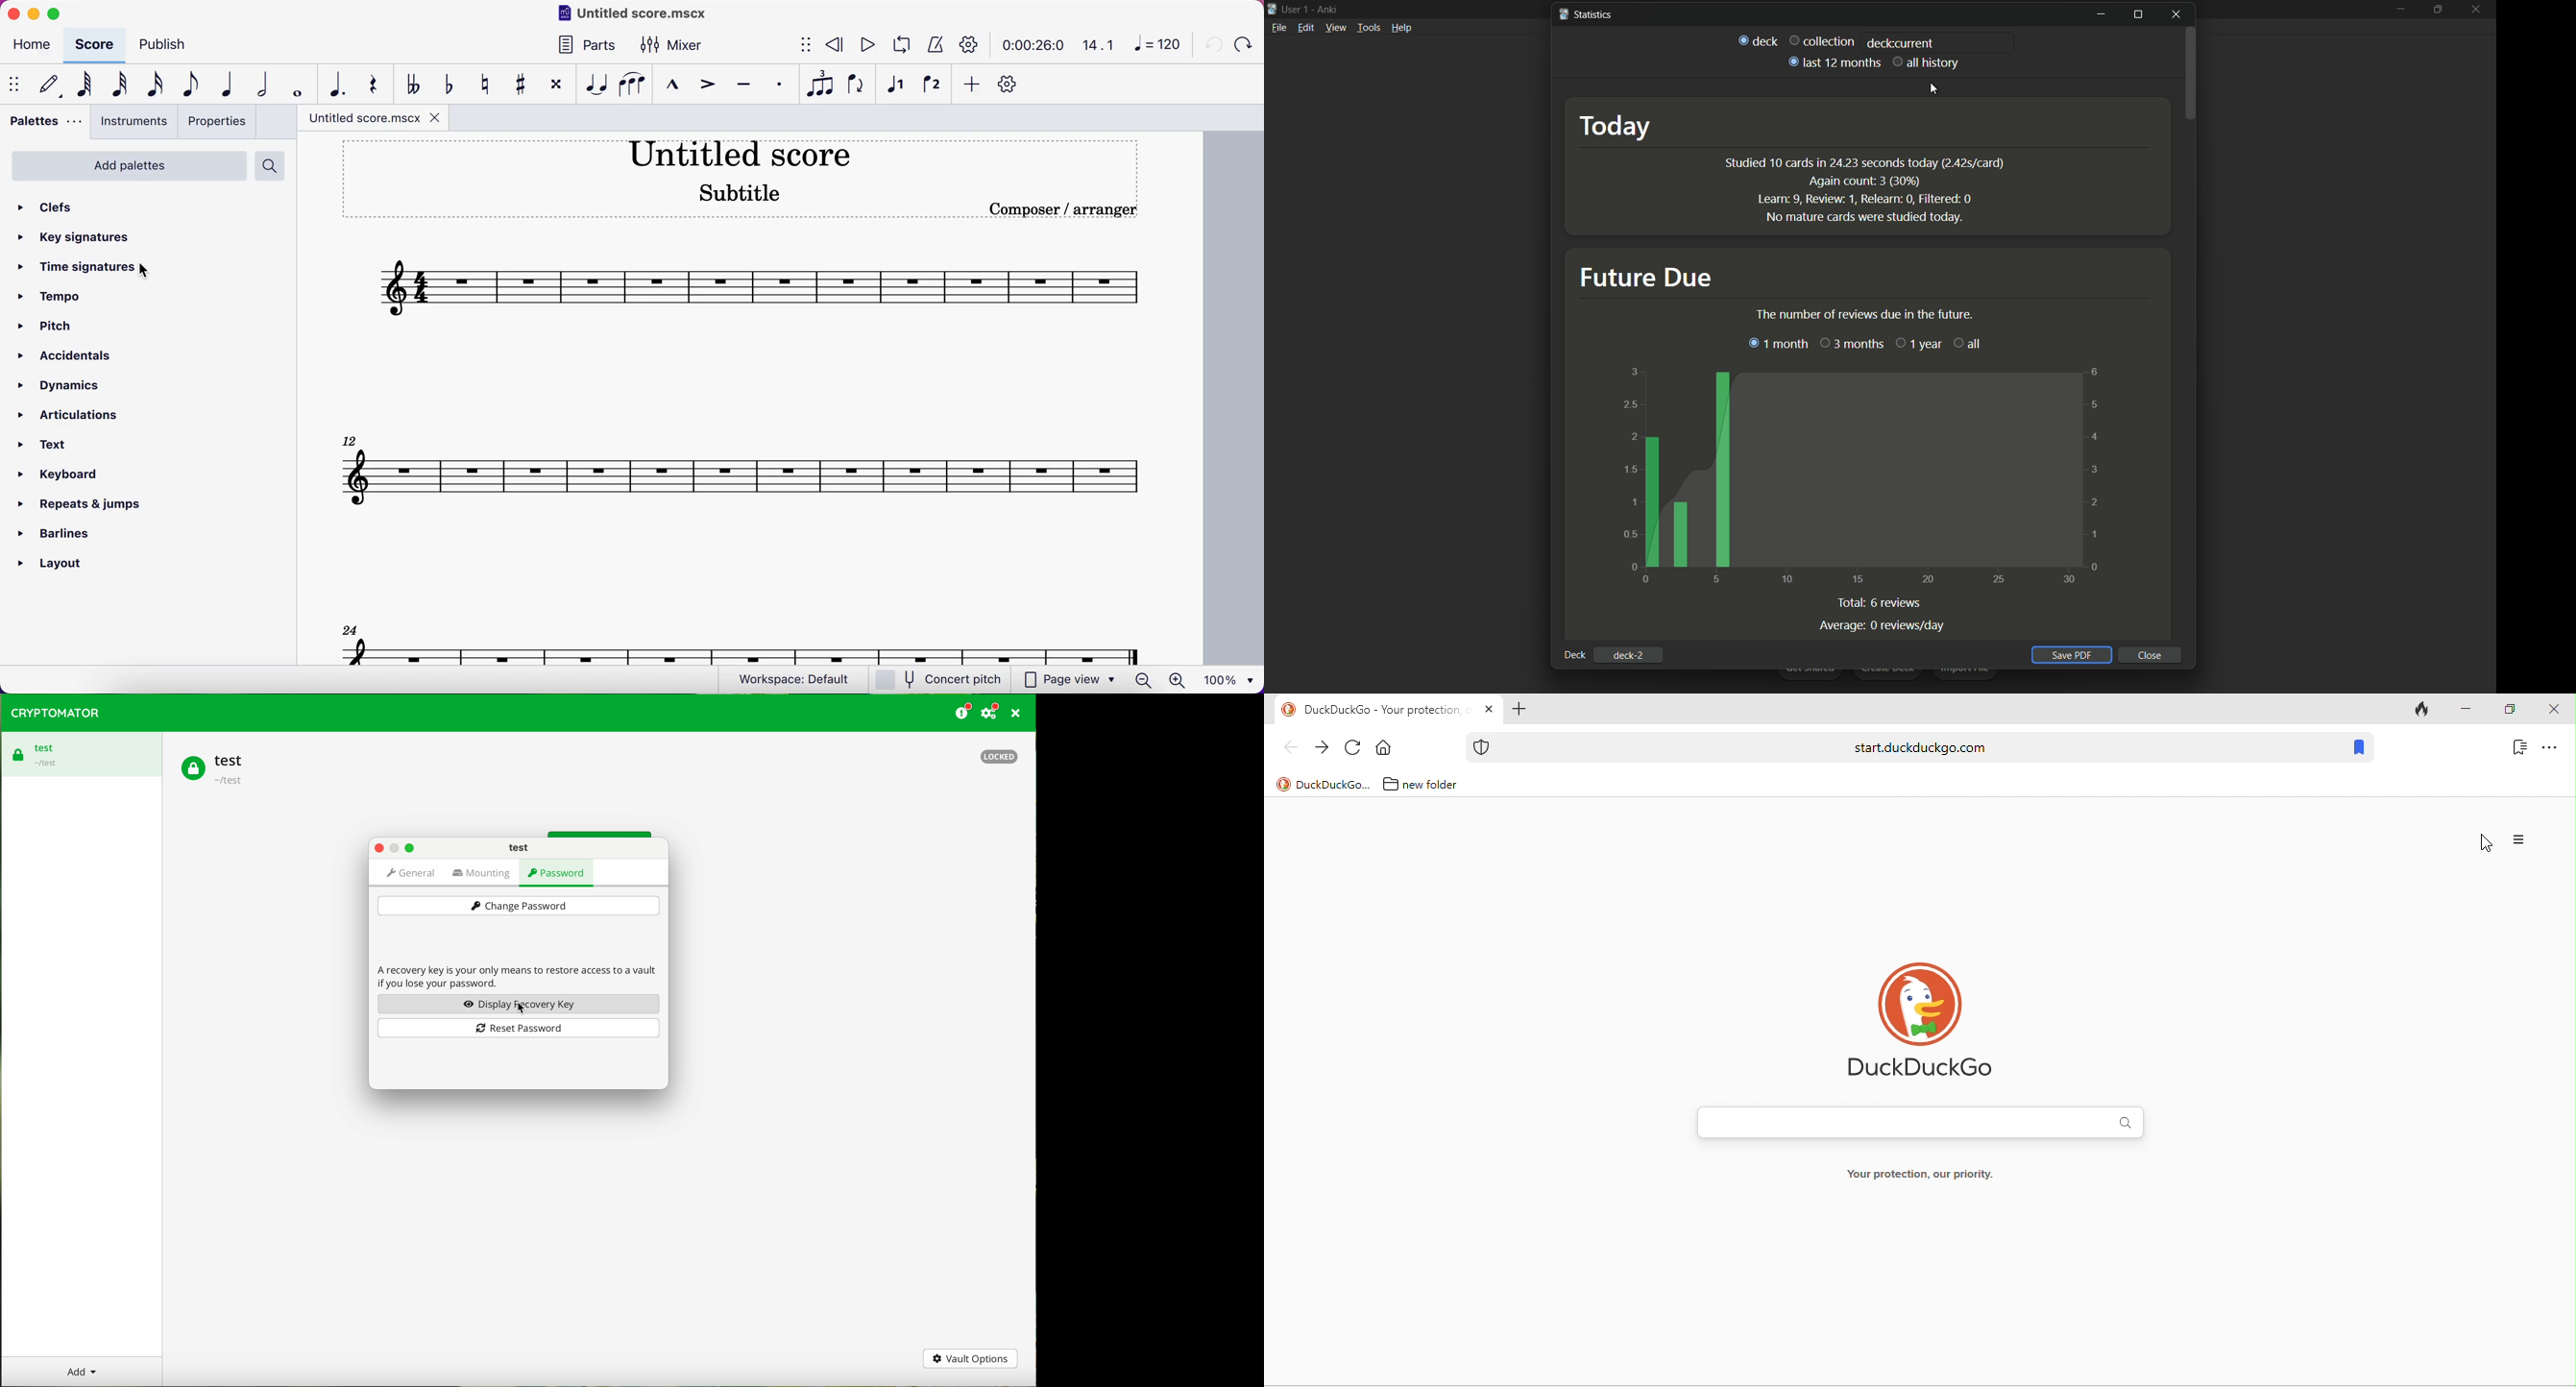 Image resolution: width=2576 pixels, height=1400 pixels. What do you see at coordinates (435, 118) in the screenshot?
I see `close tab` at bounding box center [435, 118].